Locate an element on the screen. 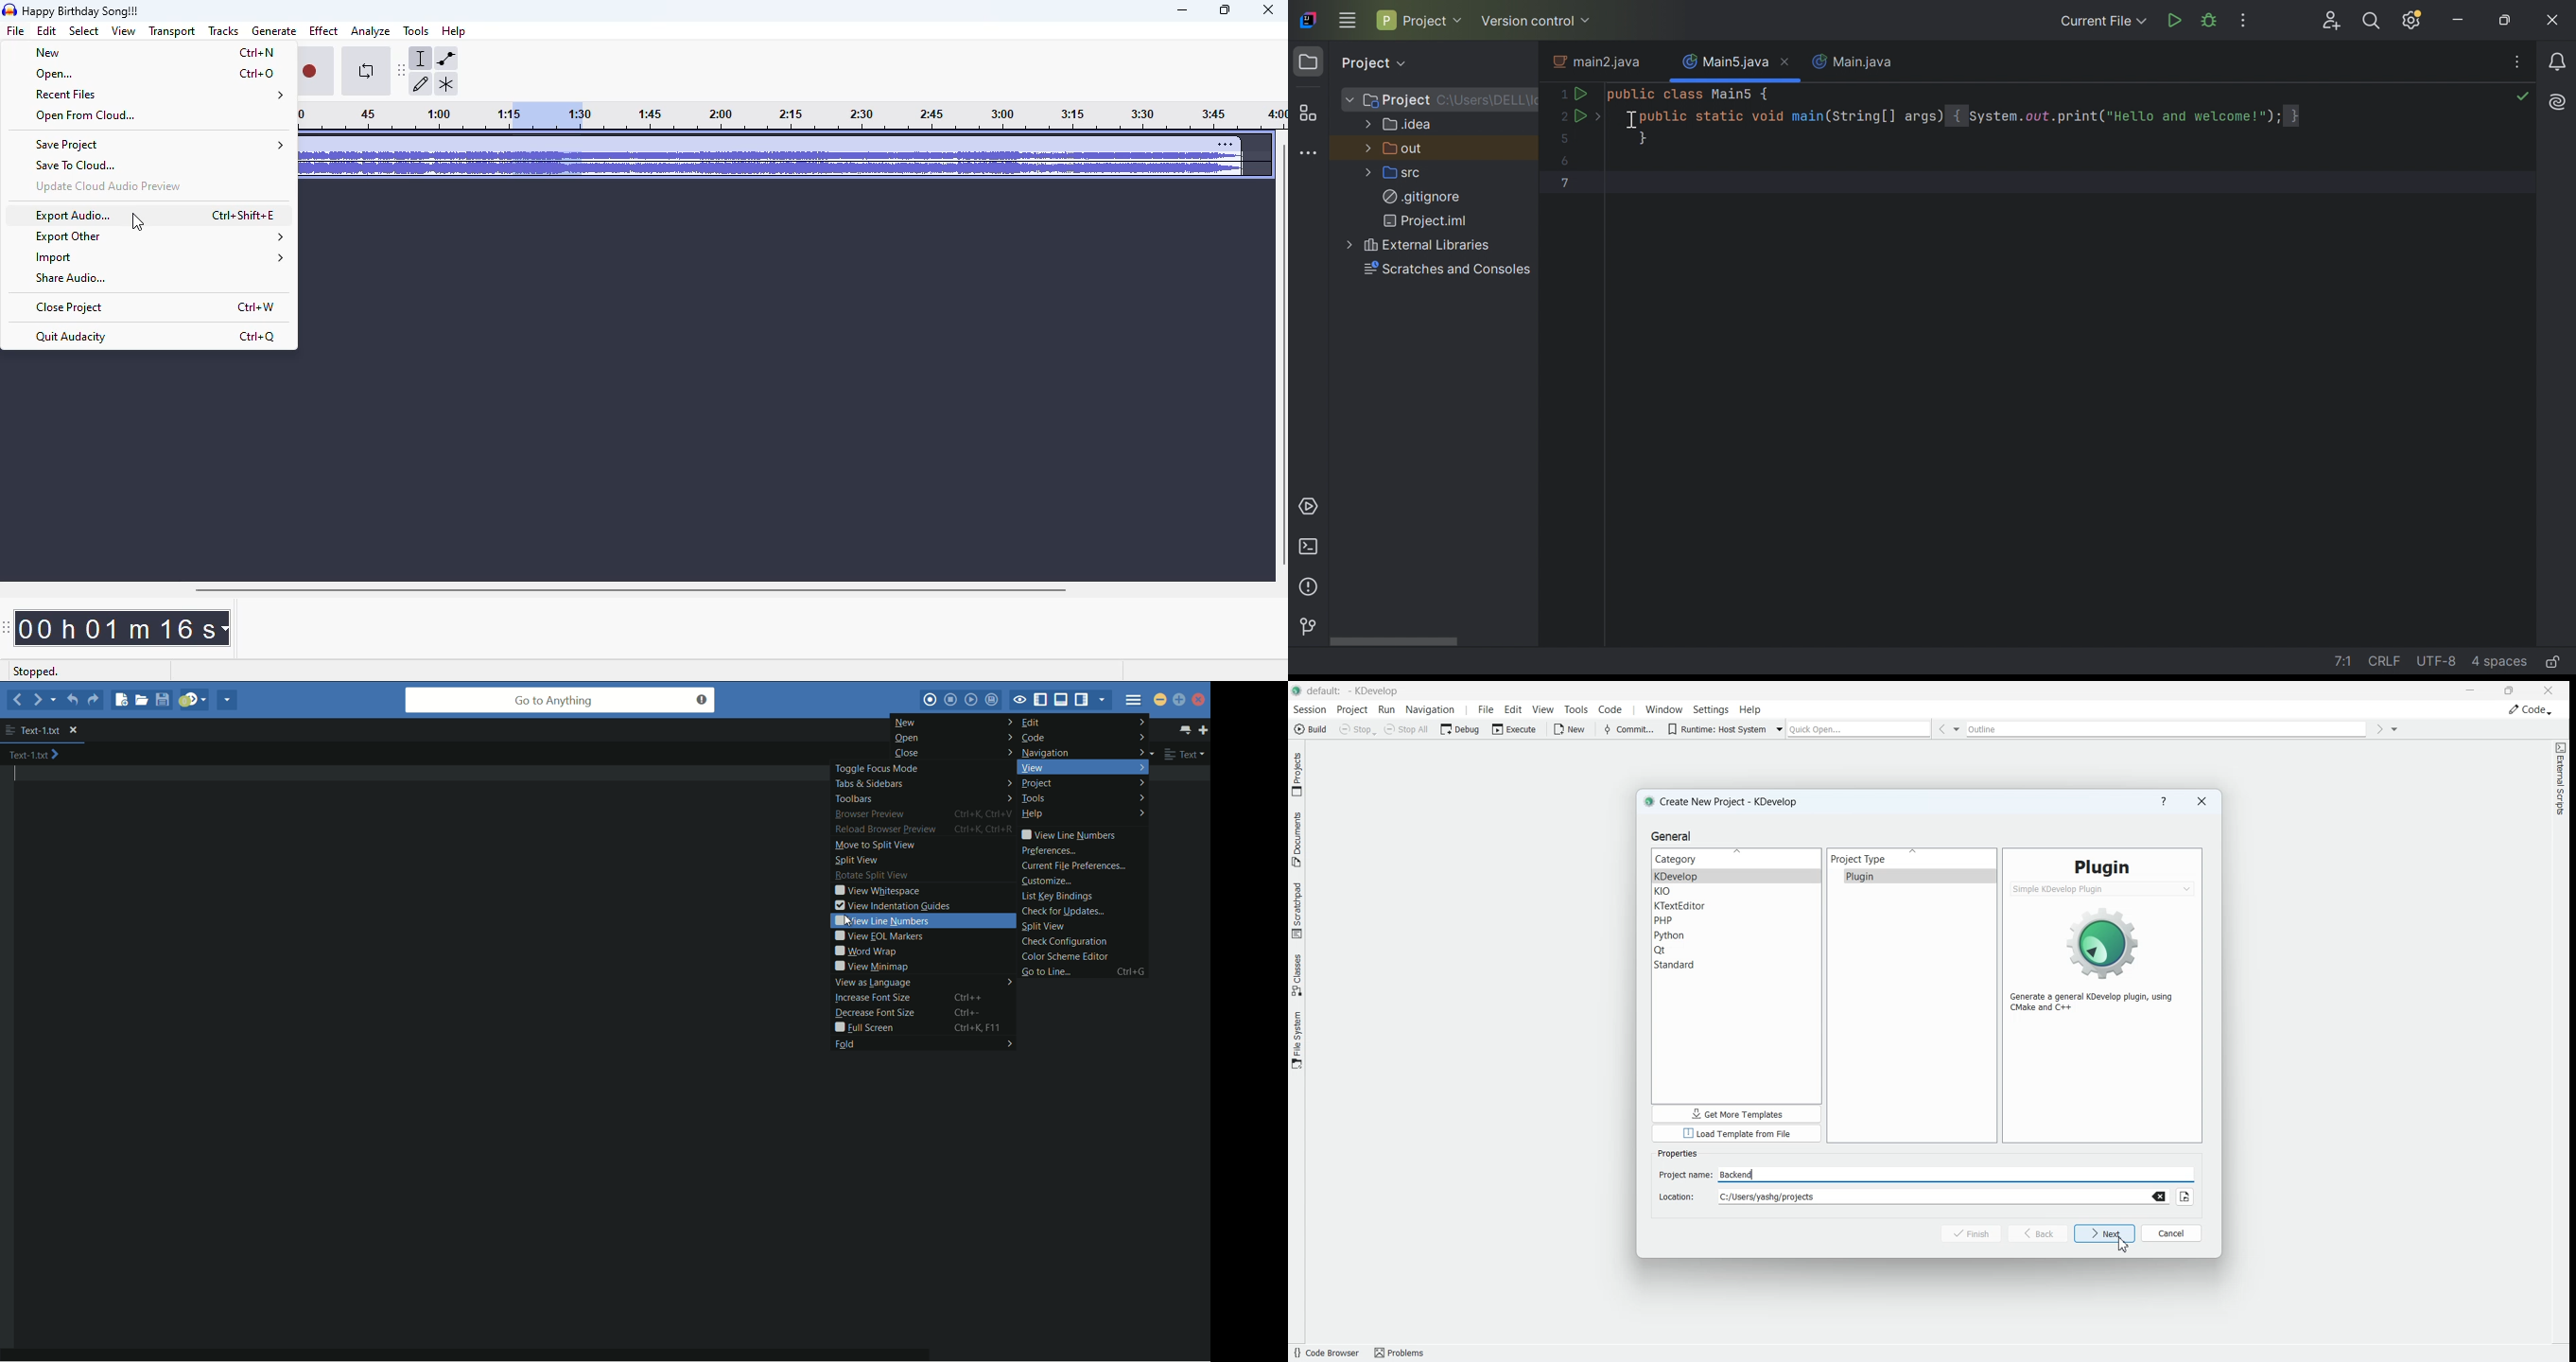  horizontal scroll bar is located at coordinates (633, 590).